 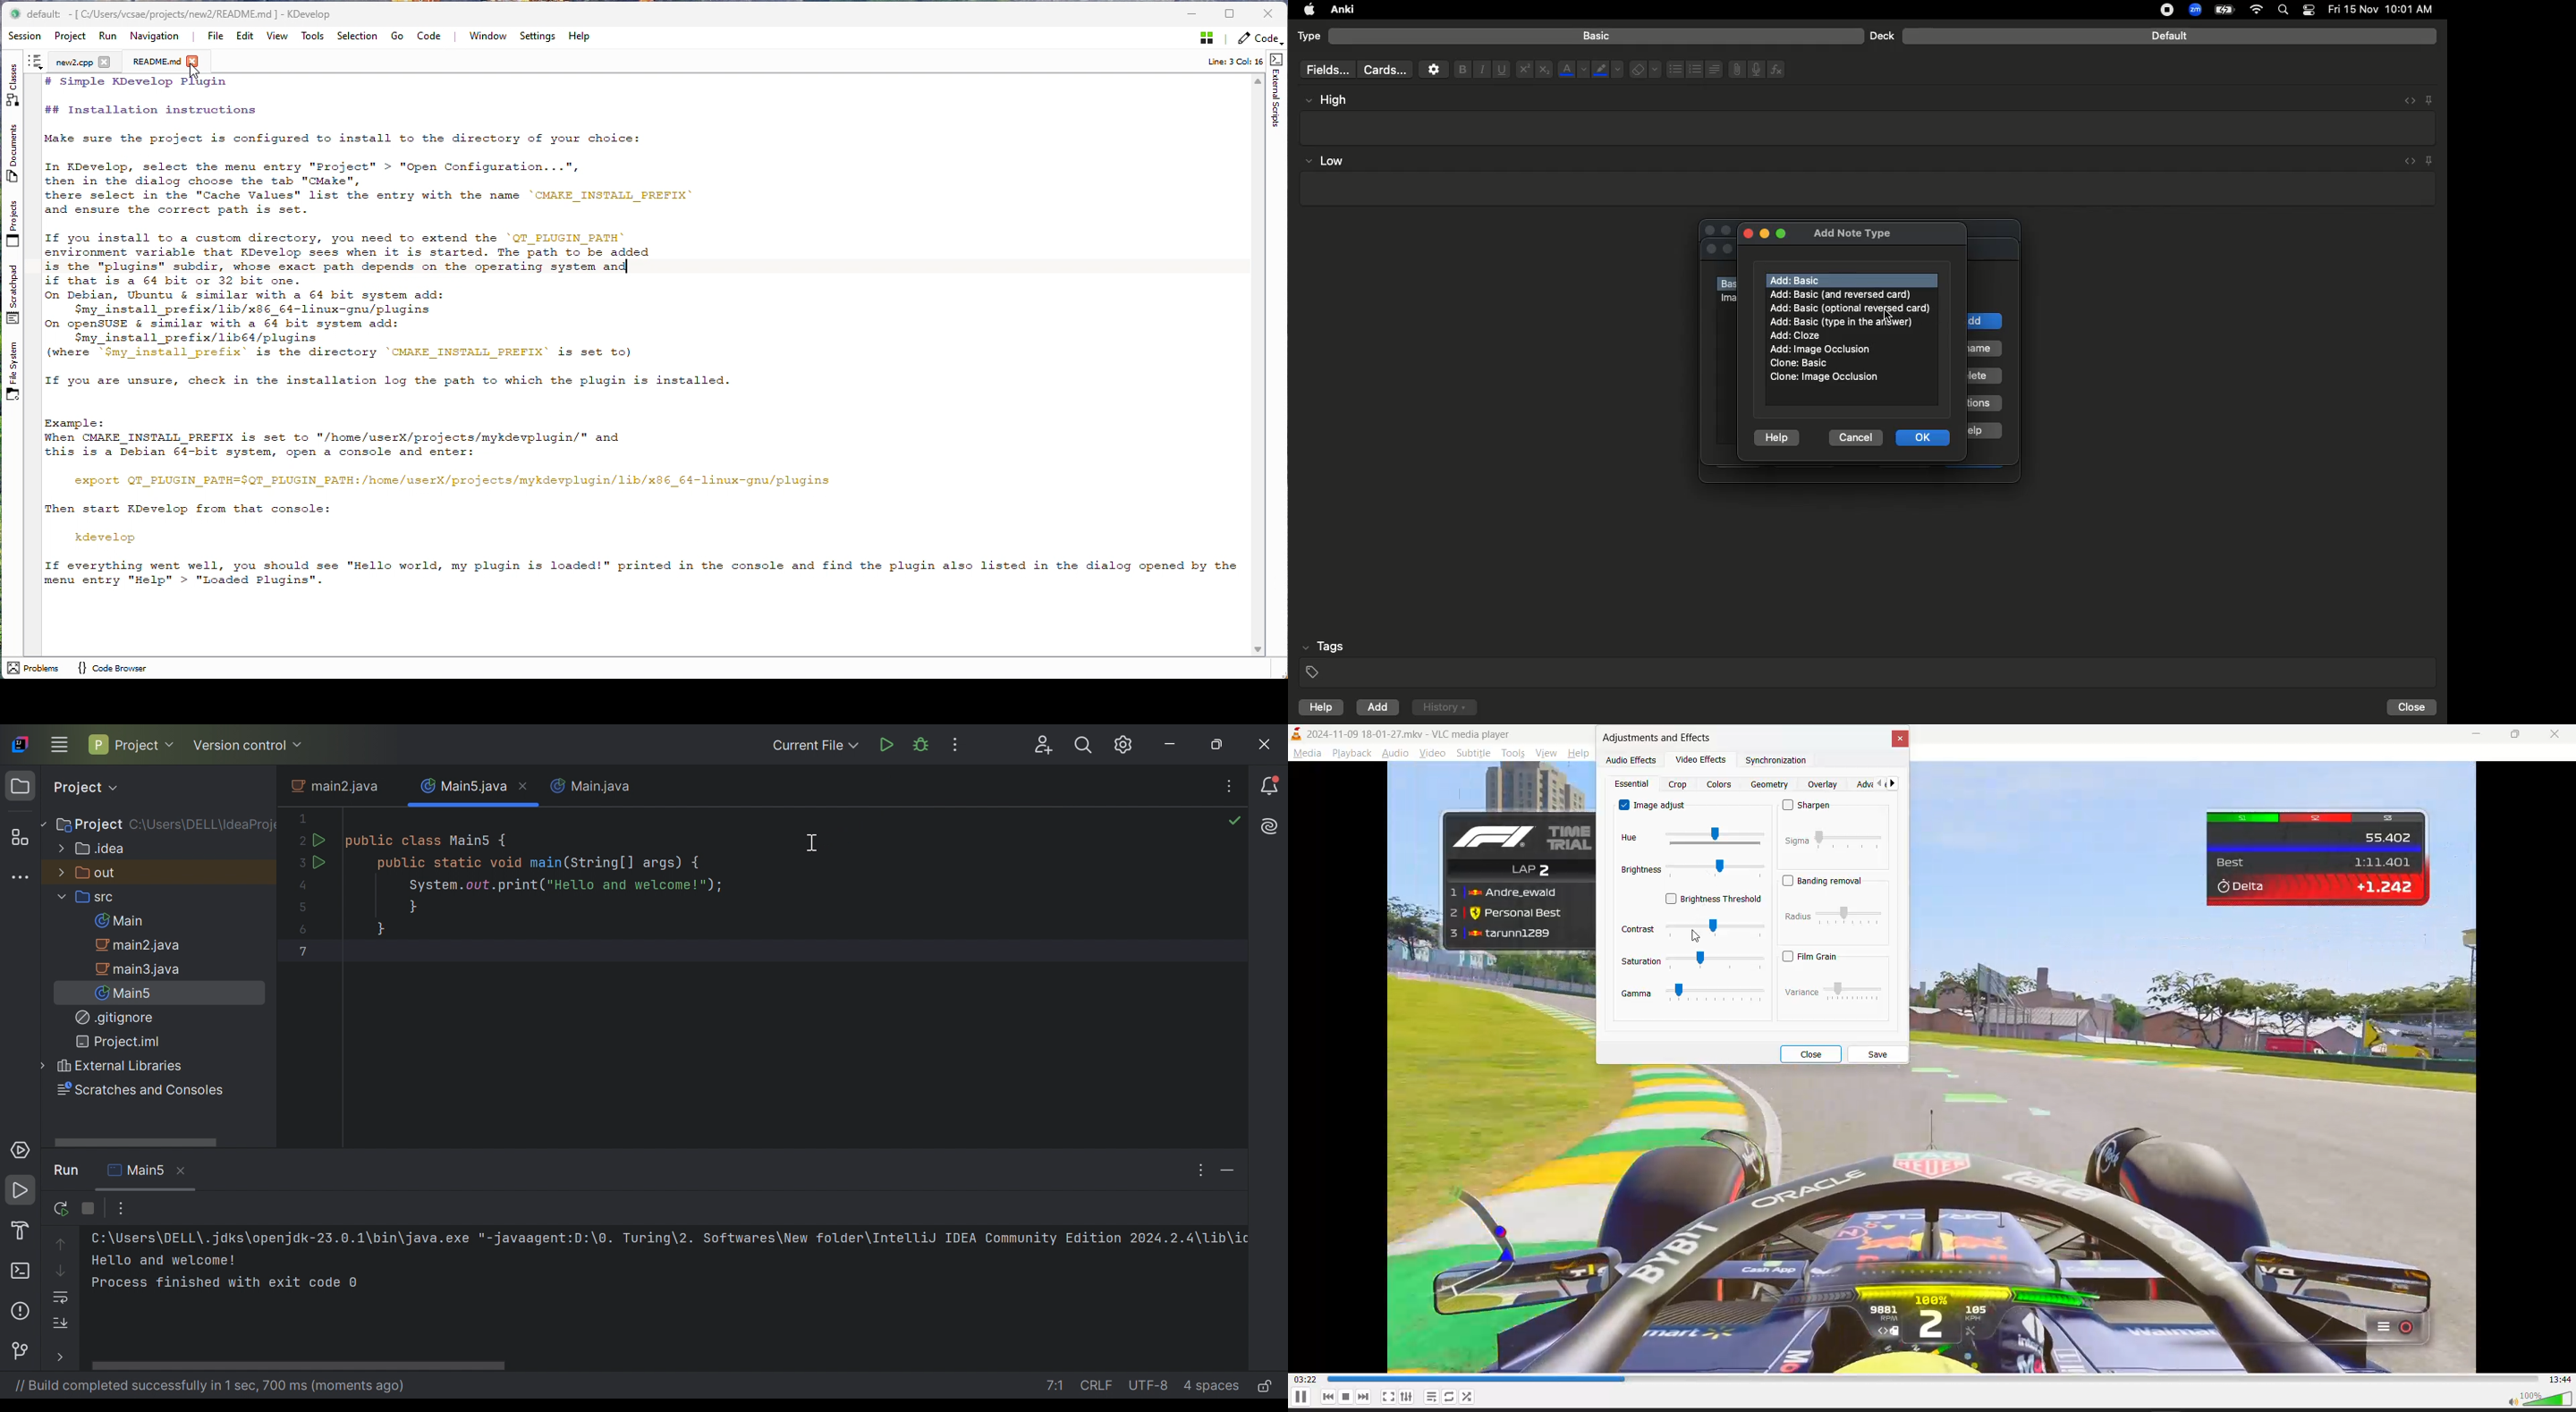 I want to click on Project icon, so click(x=21, y=787).